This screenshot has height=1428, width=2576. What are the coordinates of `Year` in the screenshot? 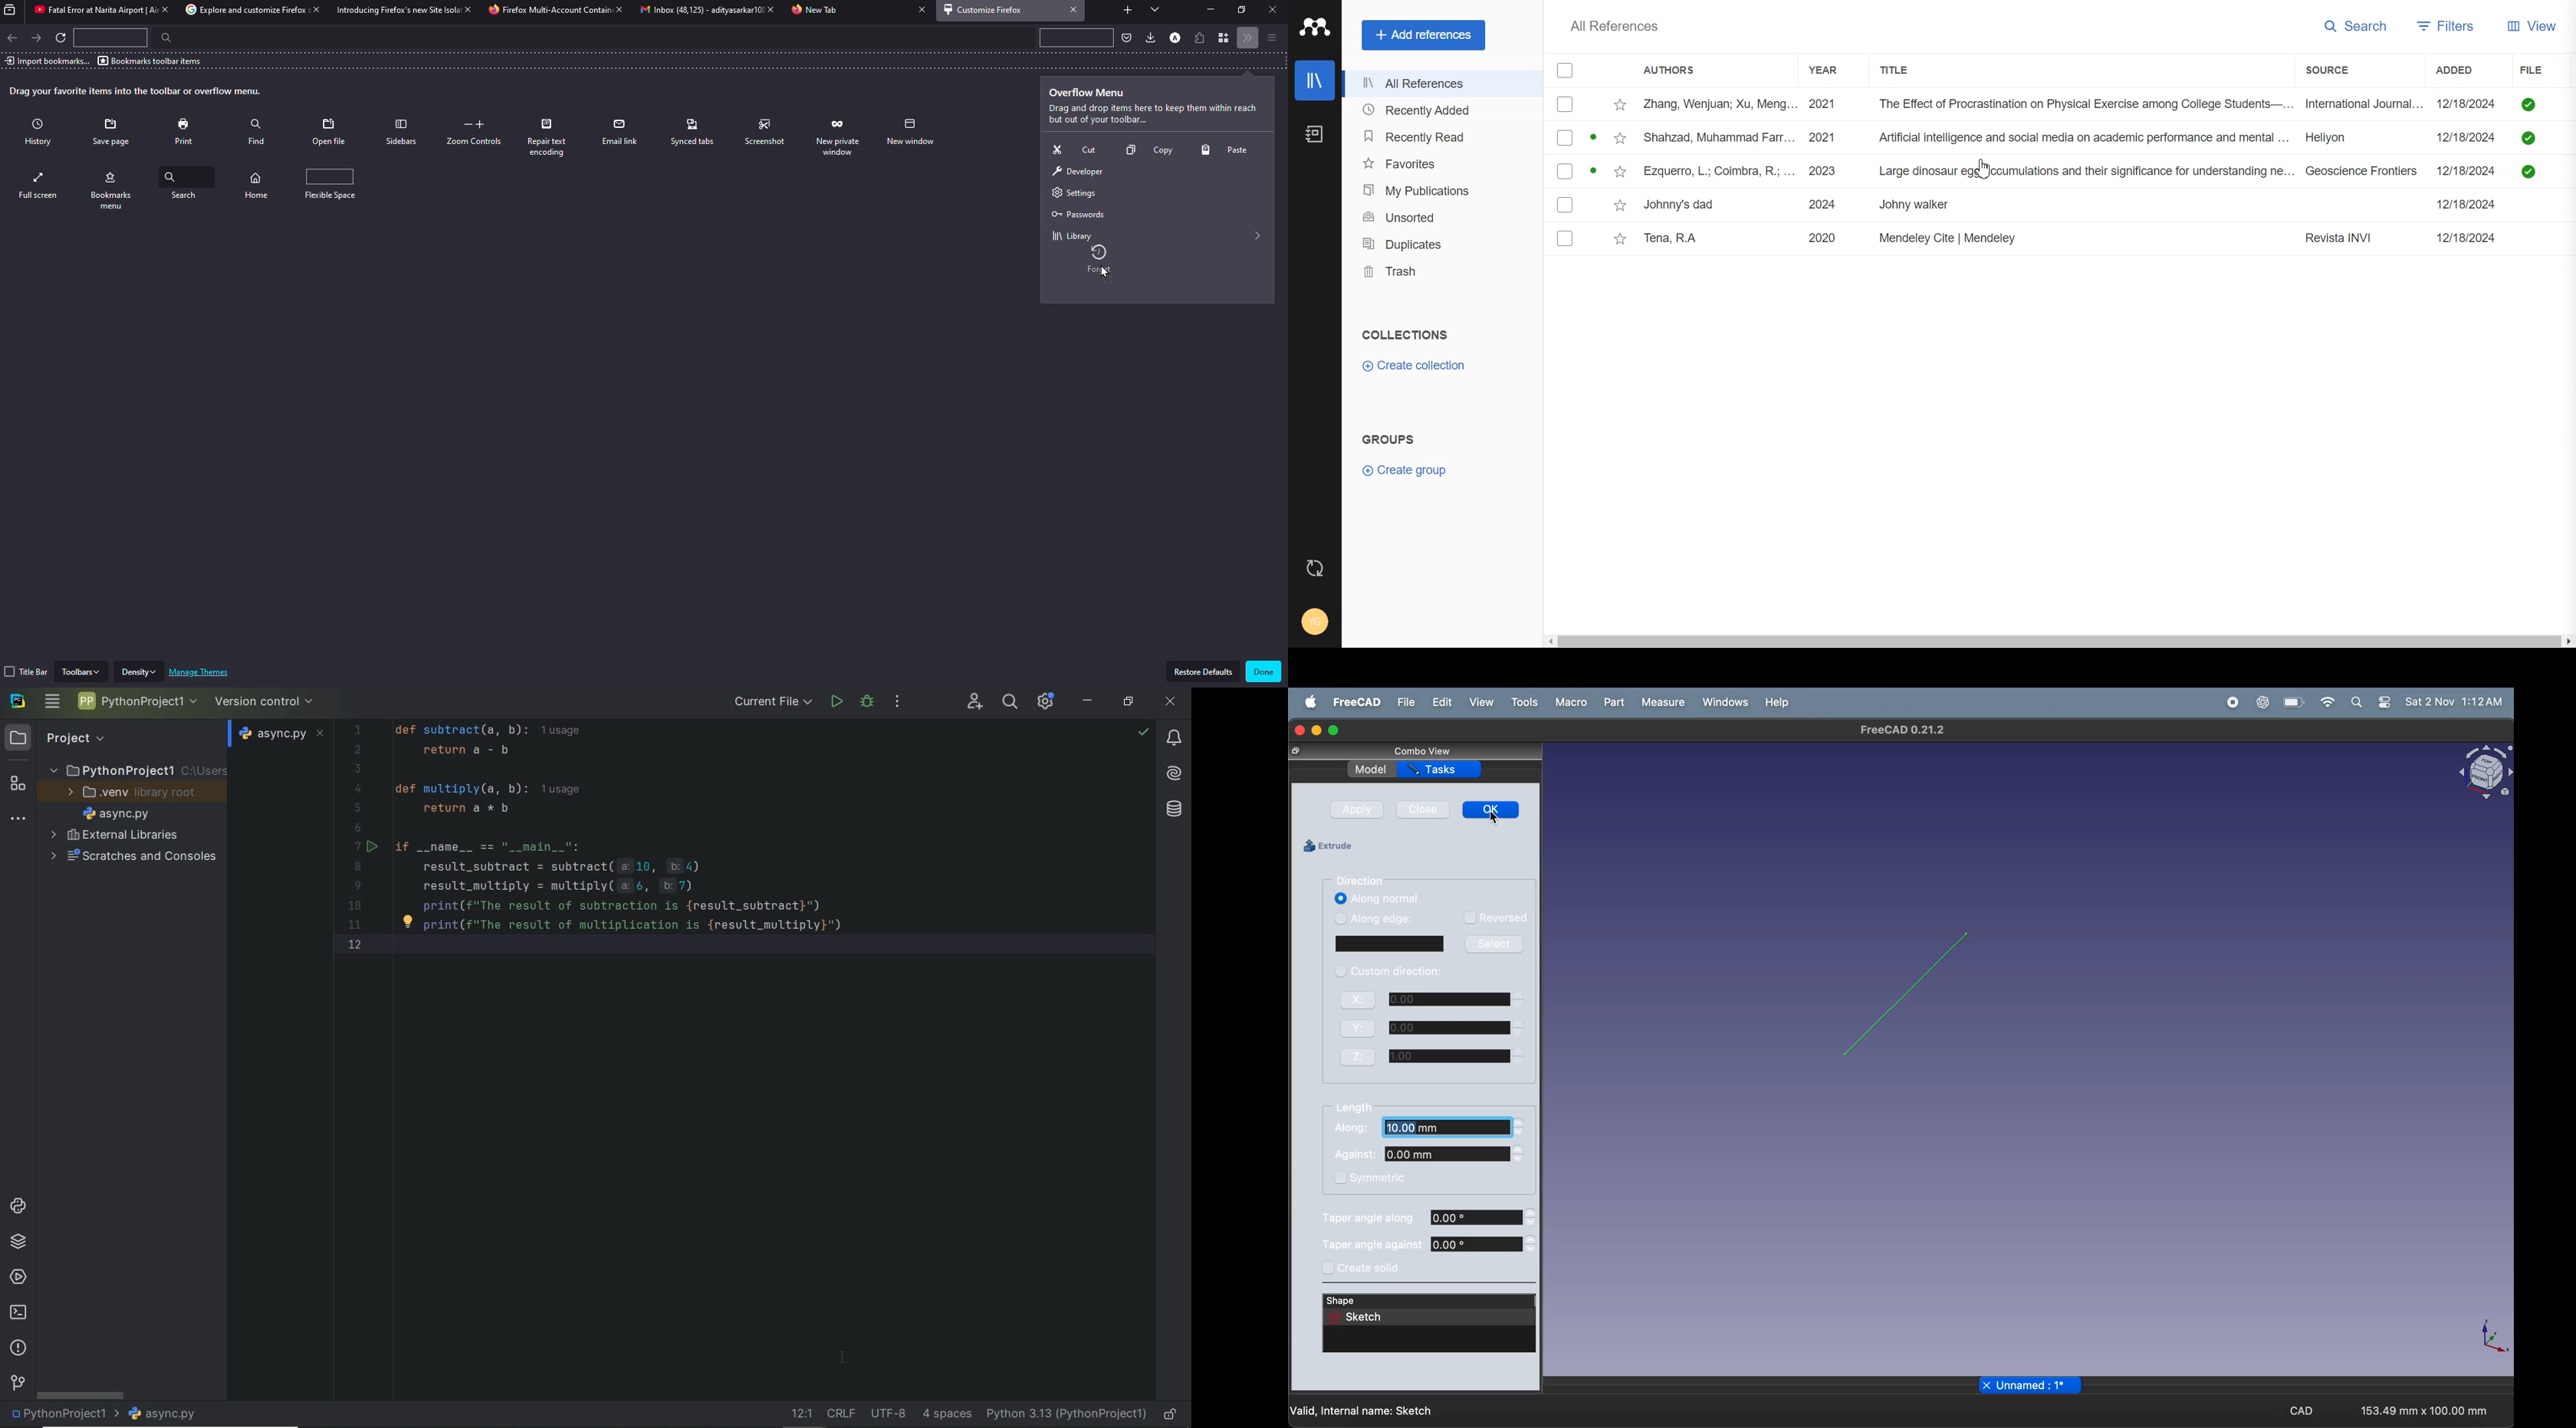 It's located at (1831, 69).